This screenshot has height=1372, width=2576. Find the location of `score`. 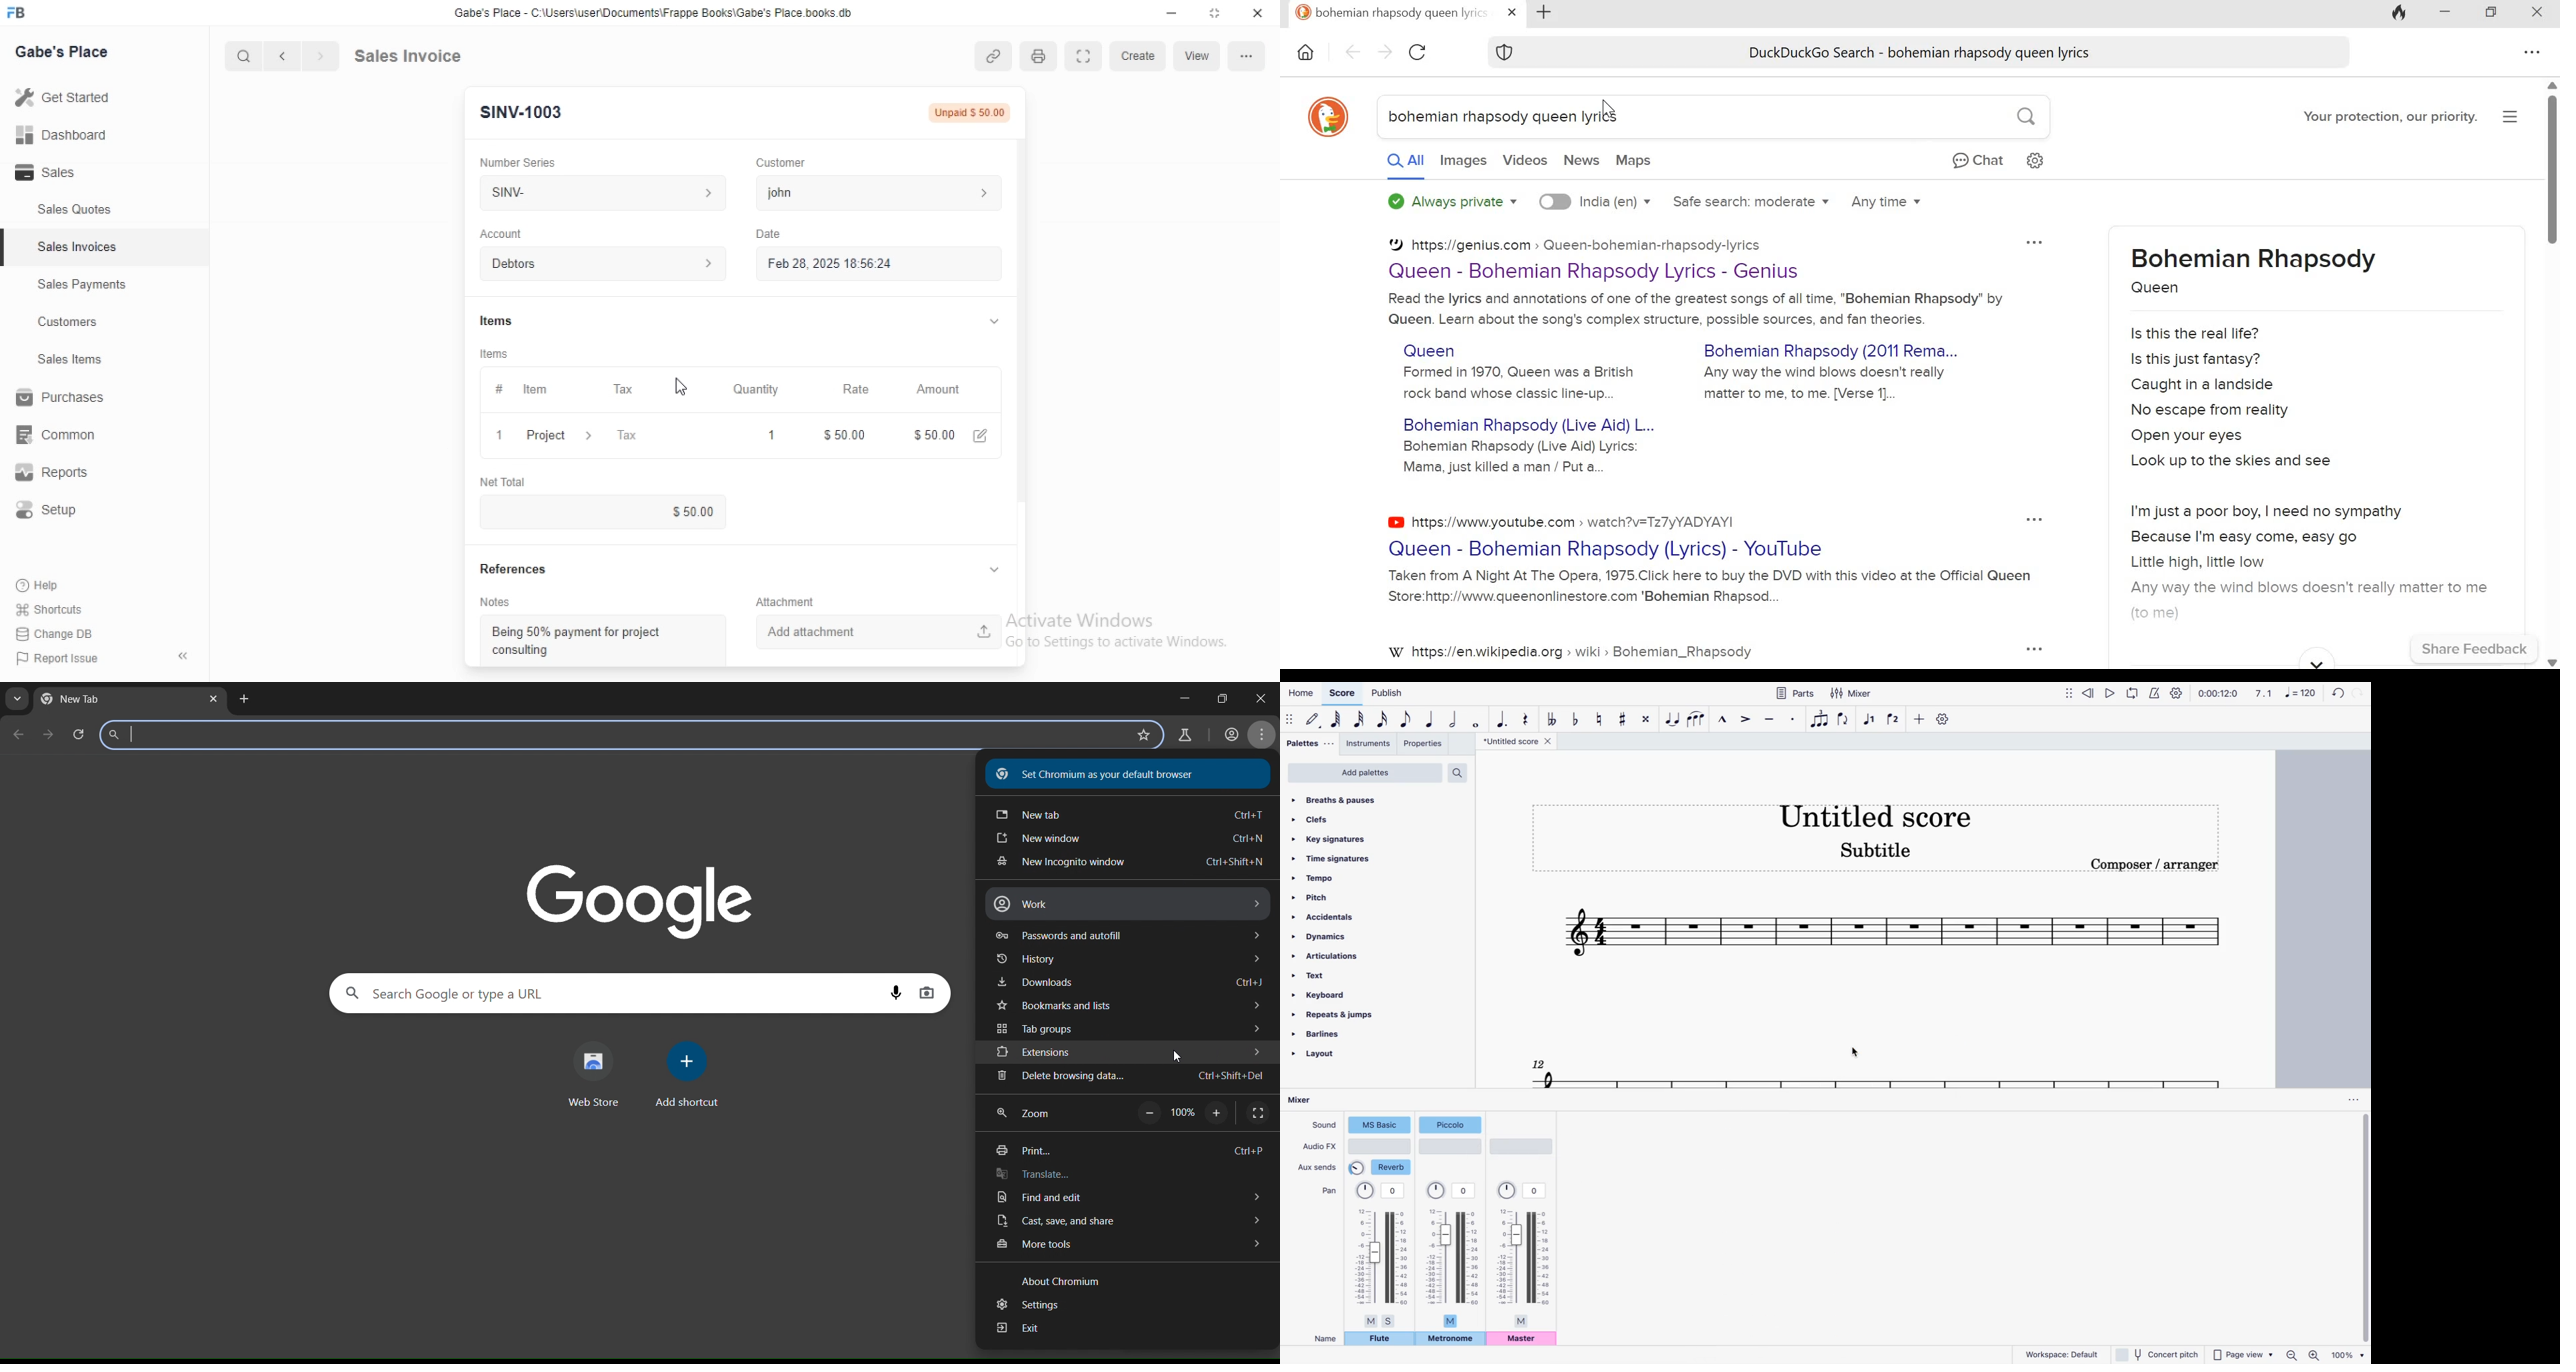

score is located at coordinates (1892, 937).